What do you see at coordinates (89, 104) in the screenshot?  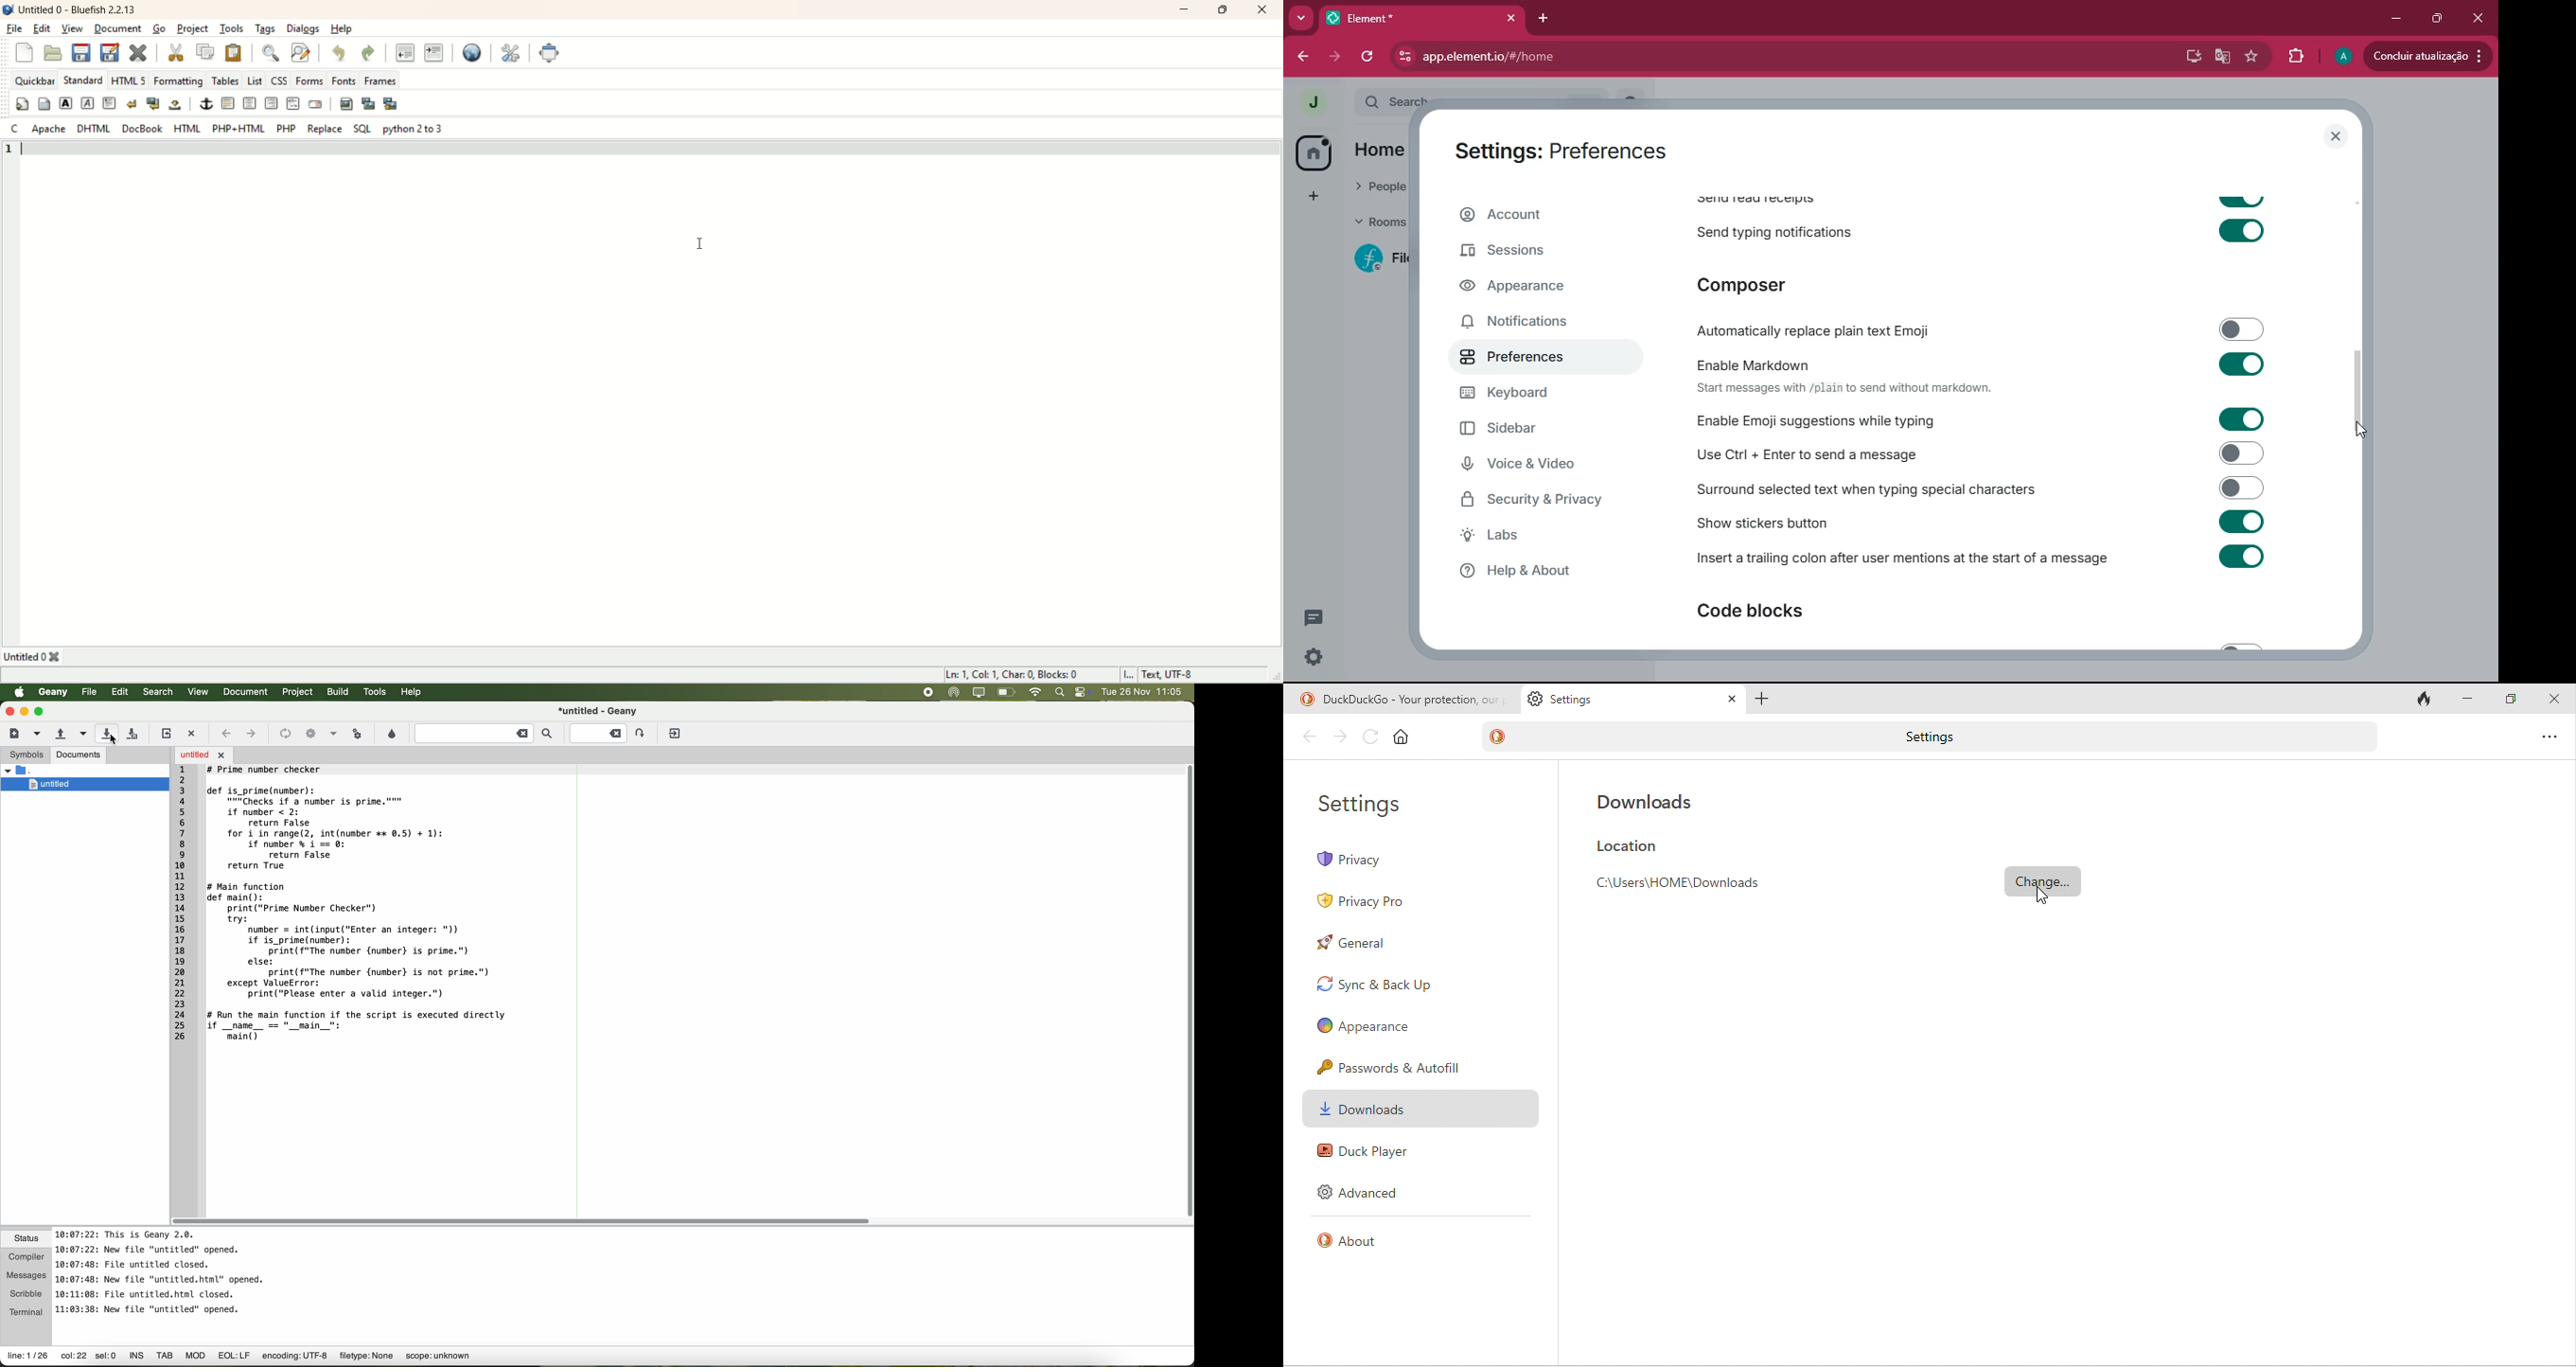 I see `emphasize` at bounding box center [89, 104].